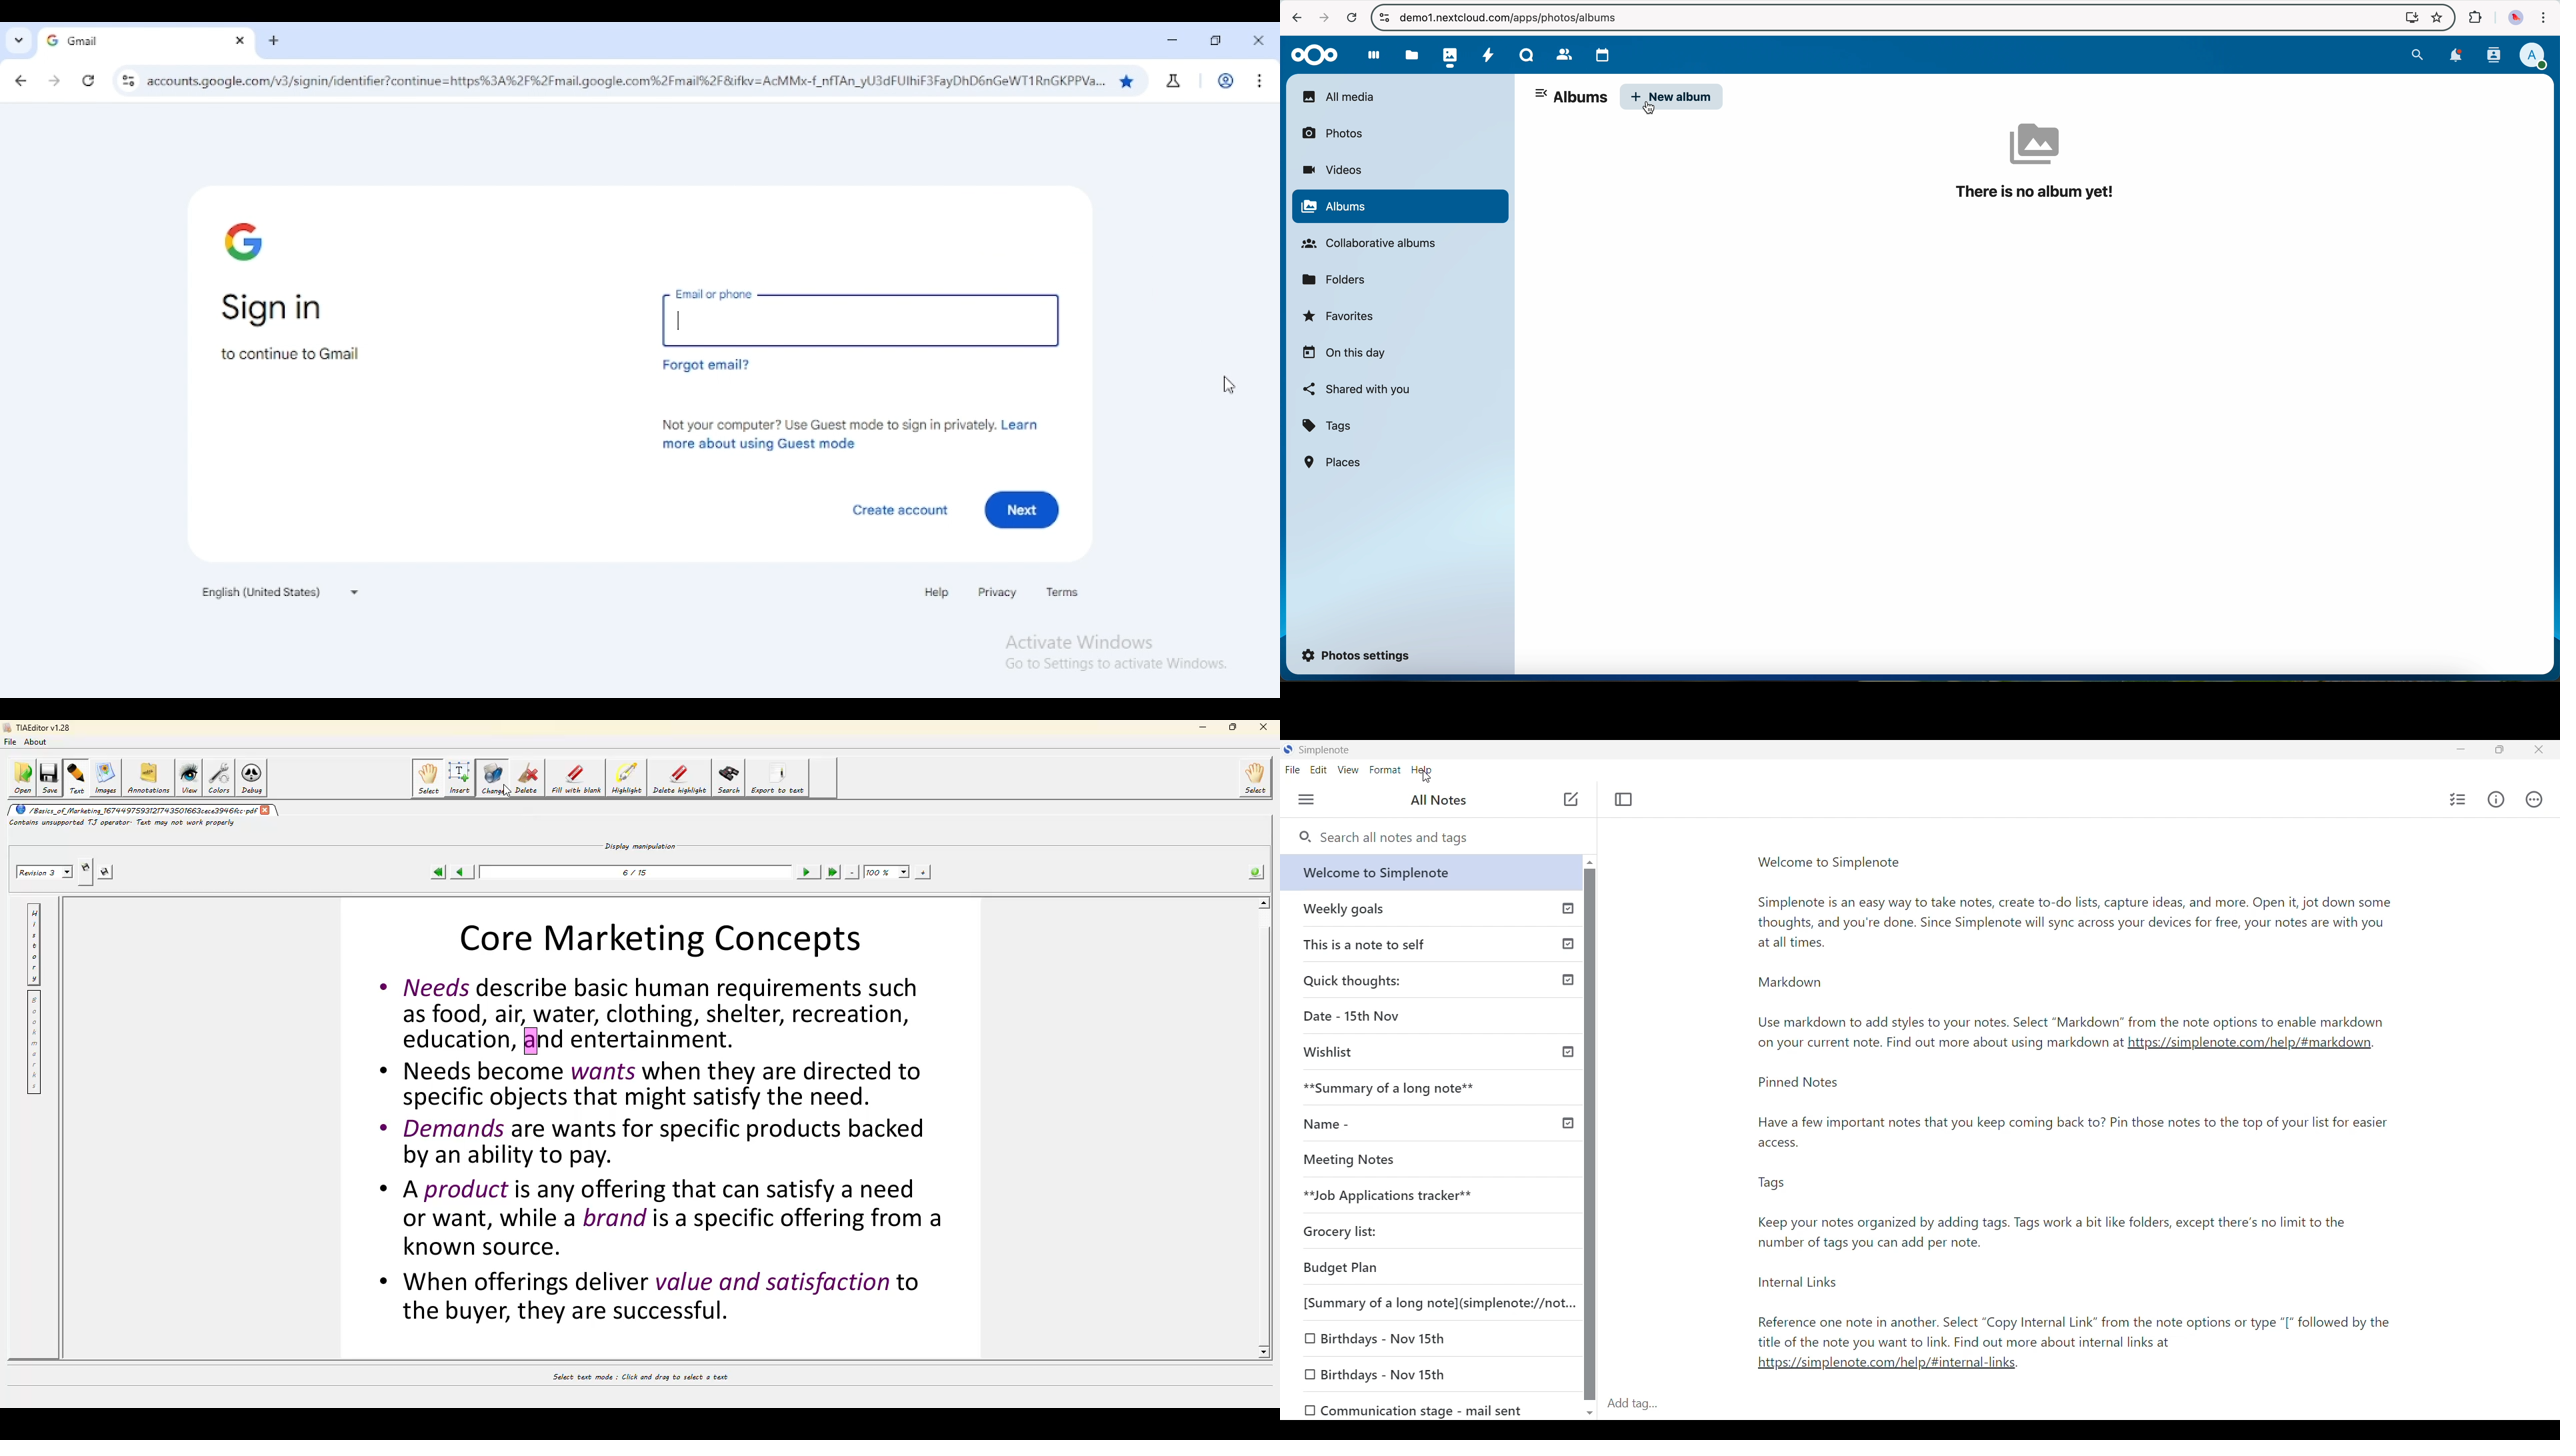 Image resolution: width=2576 pixels, height=1456 pixels. I want to click on Birthdays - Nov 15th, so click(1367, 1339).